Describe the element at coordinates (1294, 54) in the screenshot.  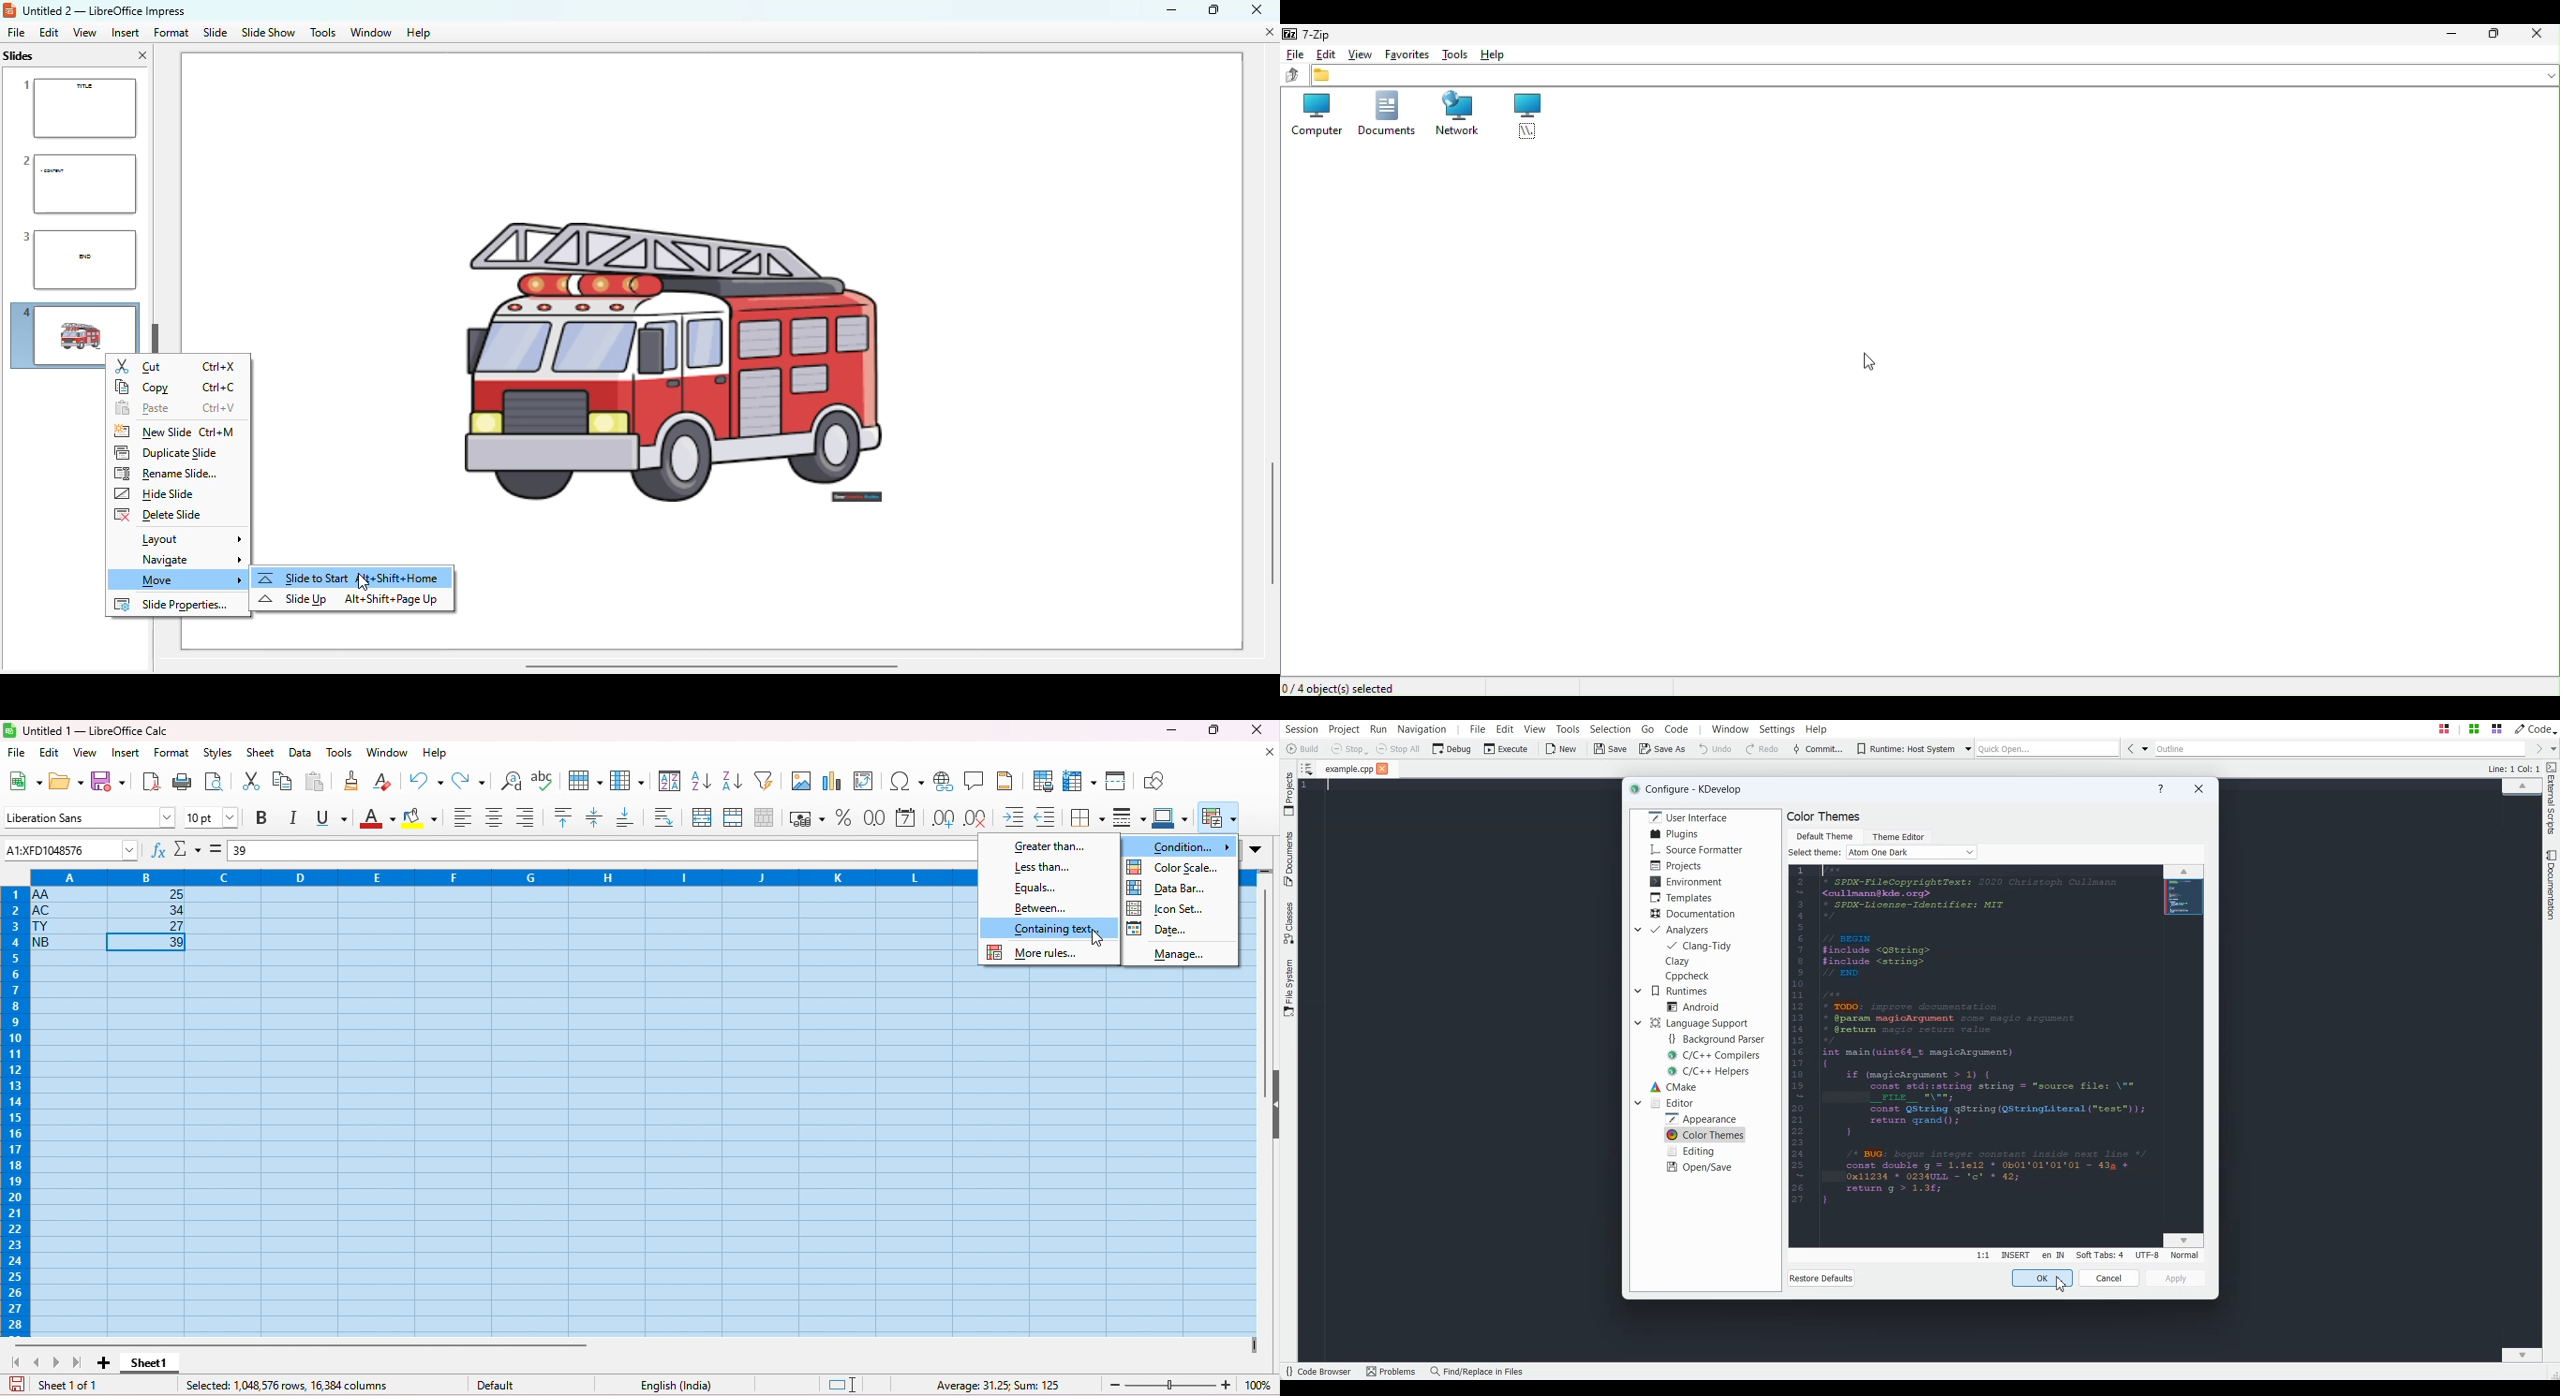
I see `file` at that location.